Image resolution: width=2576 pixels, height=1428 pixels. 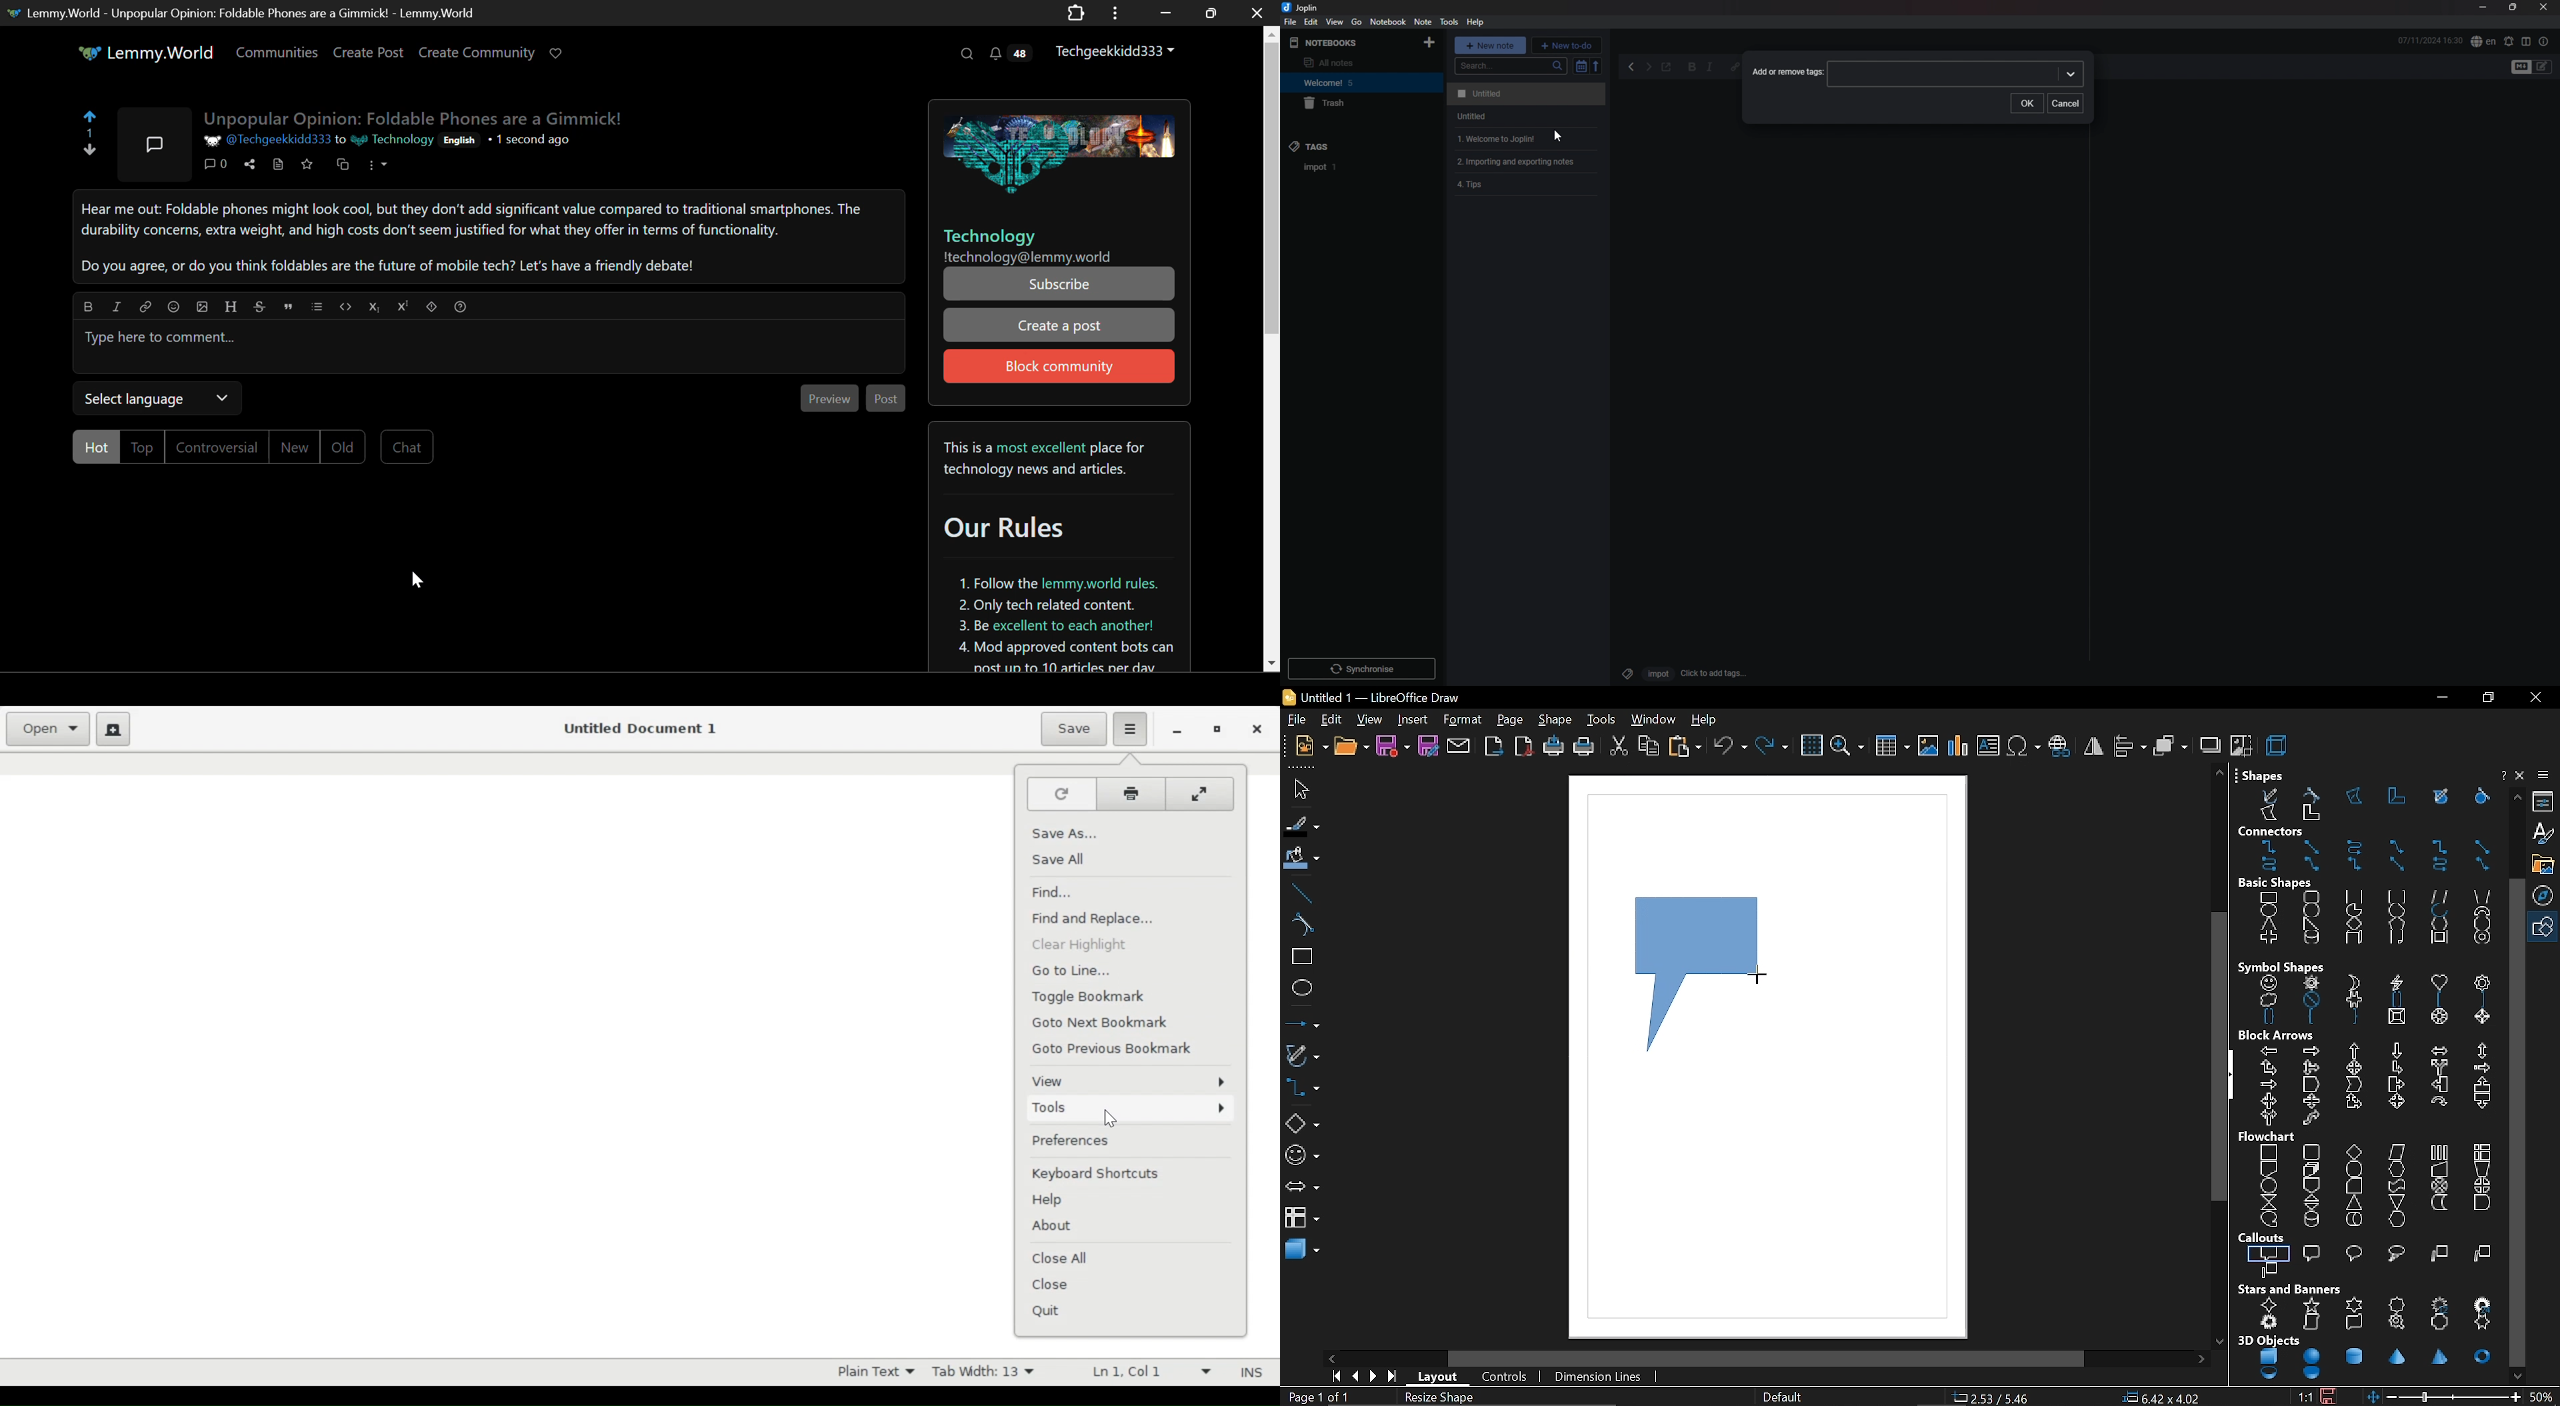 I want to click on round, so click(x=2356, y=1252).